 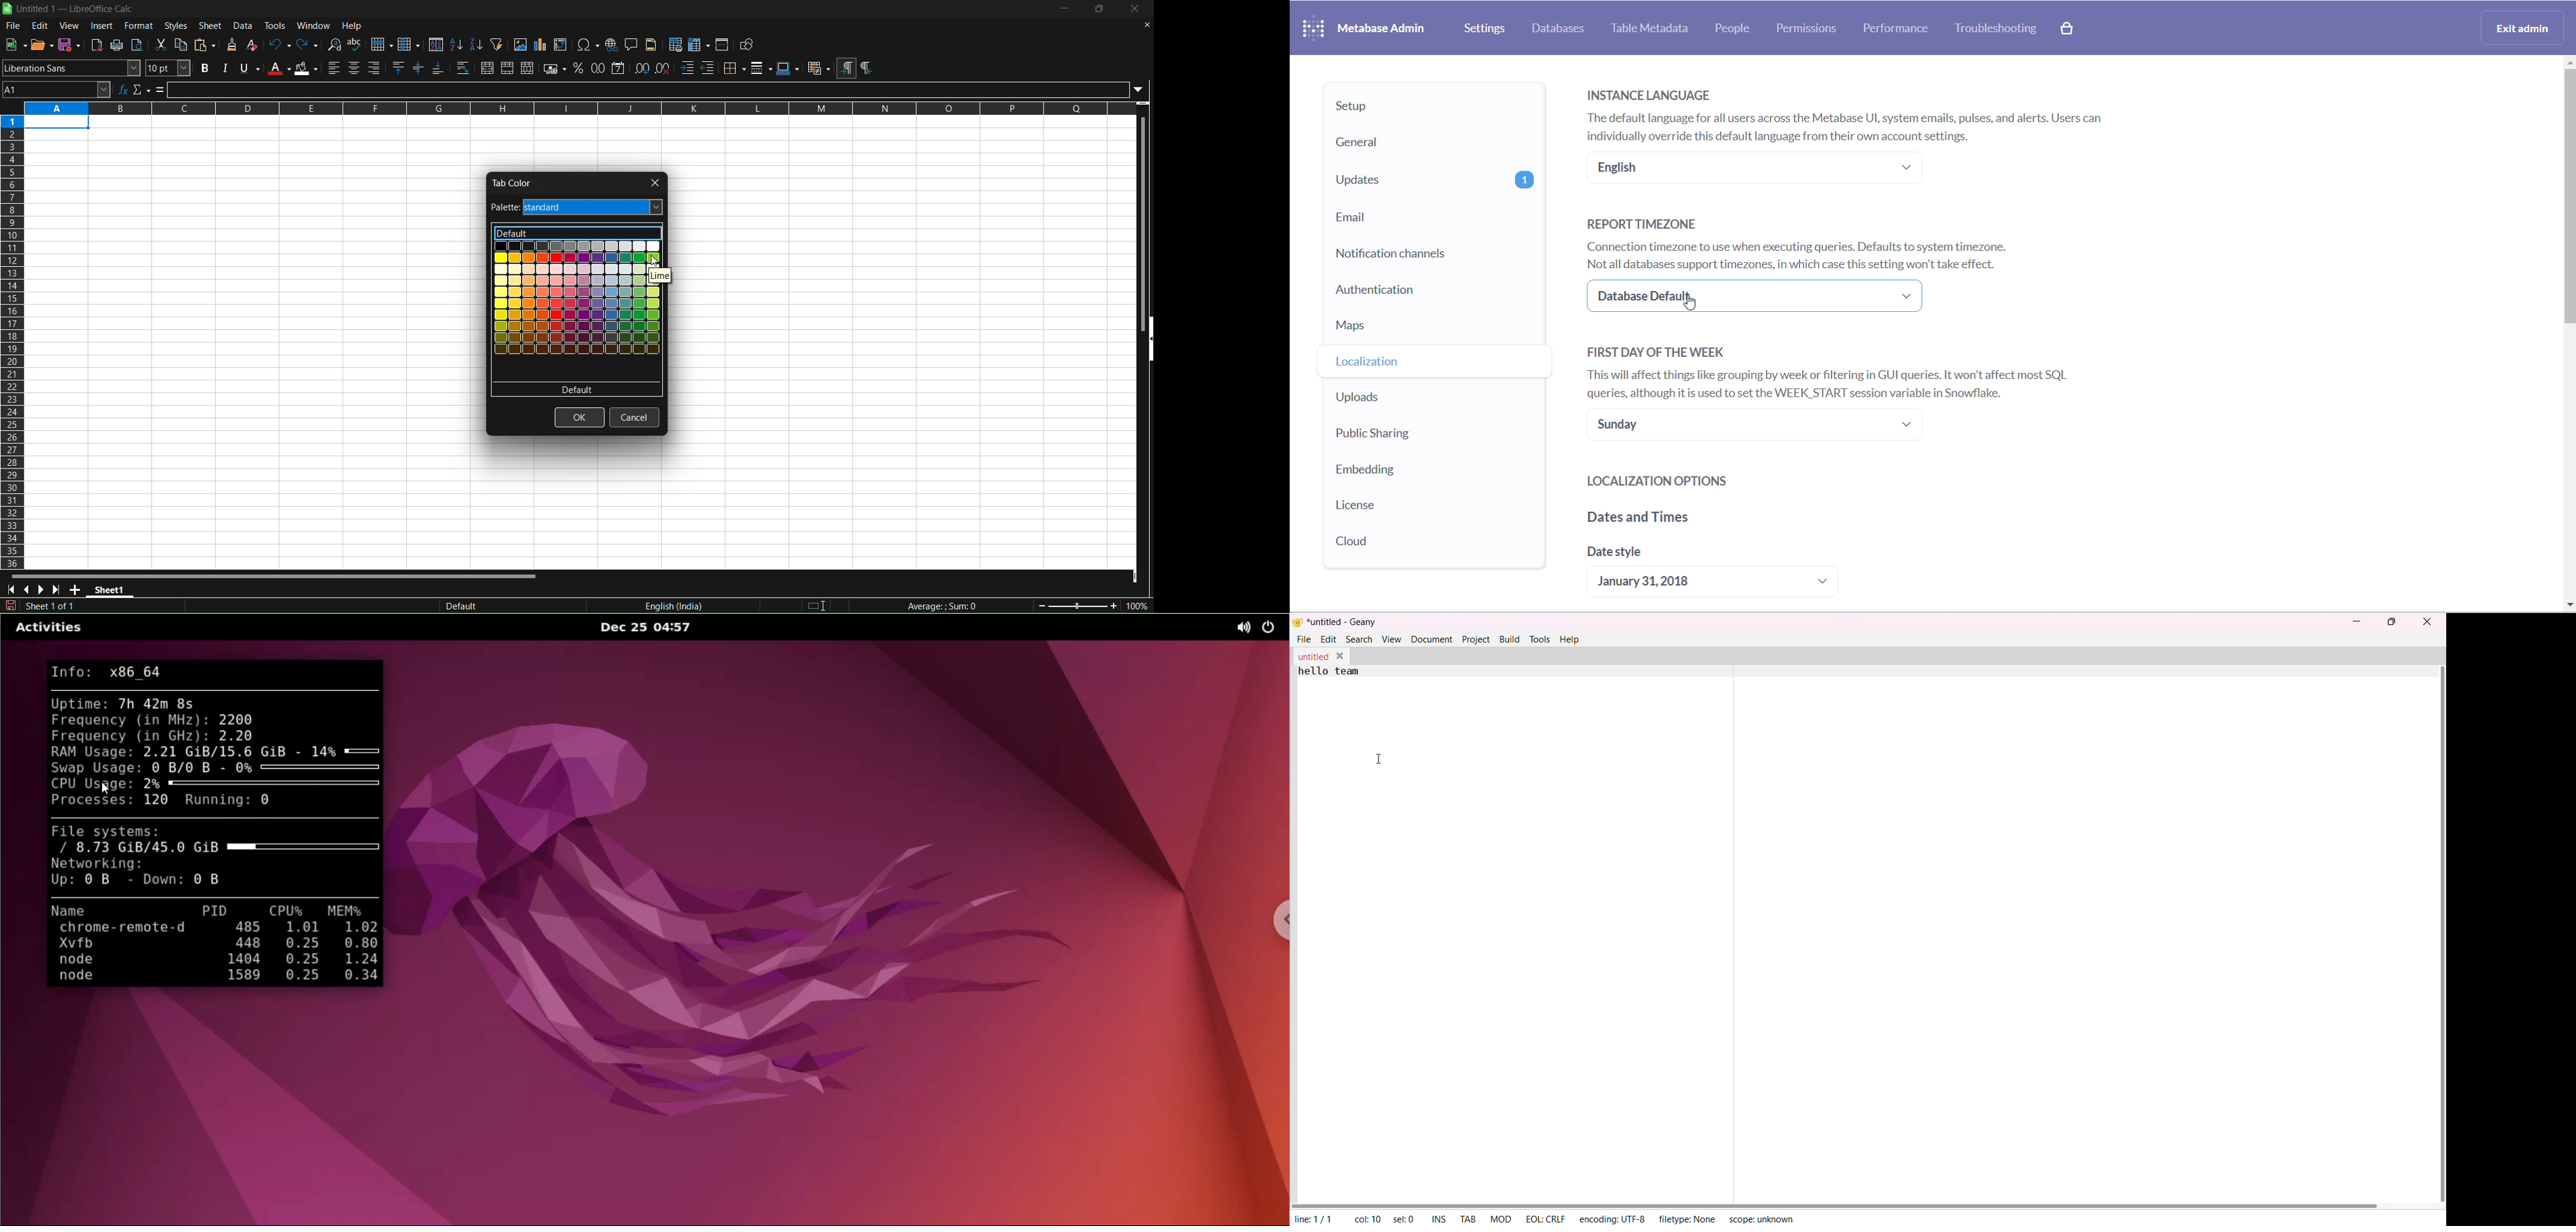 I want to click on border styles, so click(x=762, y=68).